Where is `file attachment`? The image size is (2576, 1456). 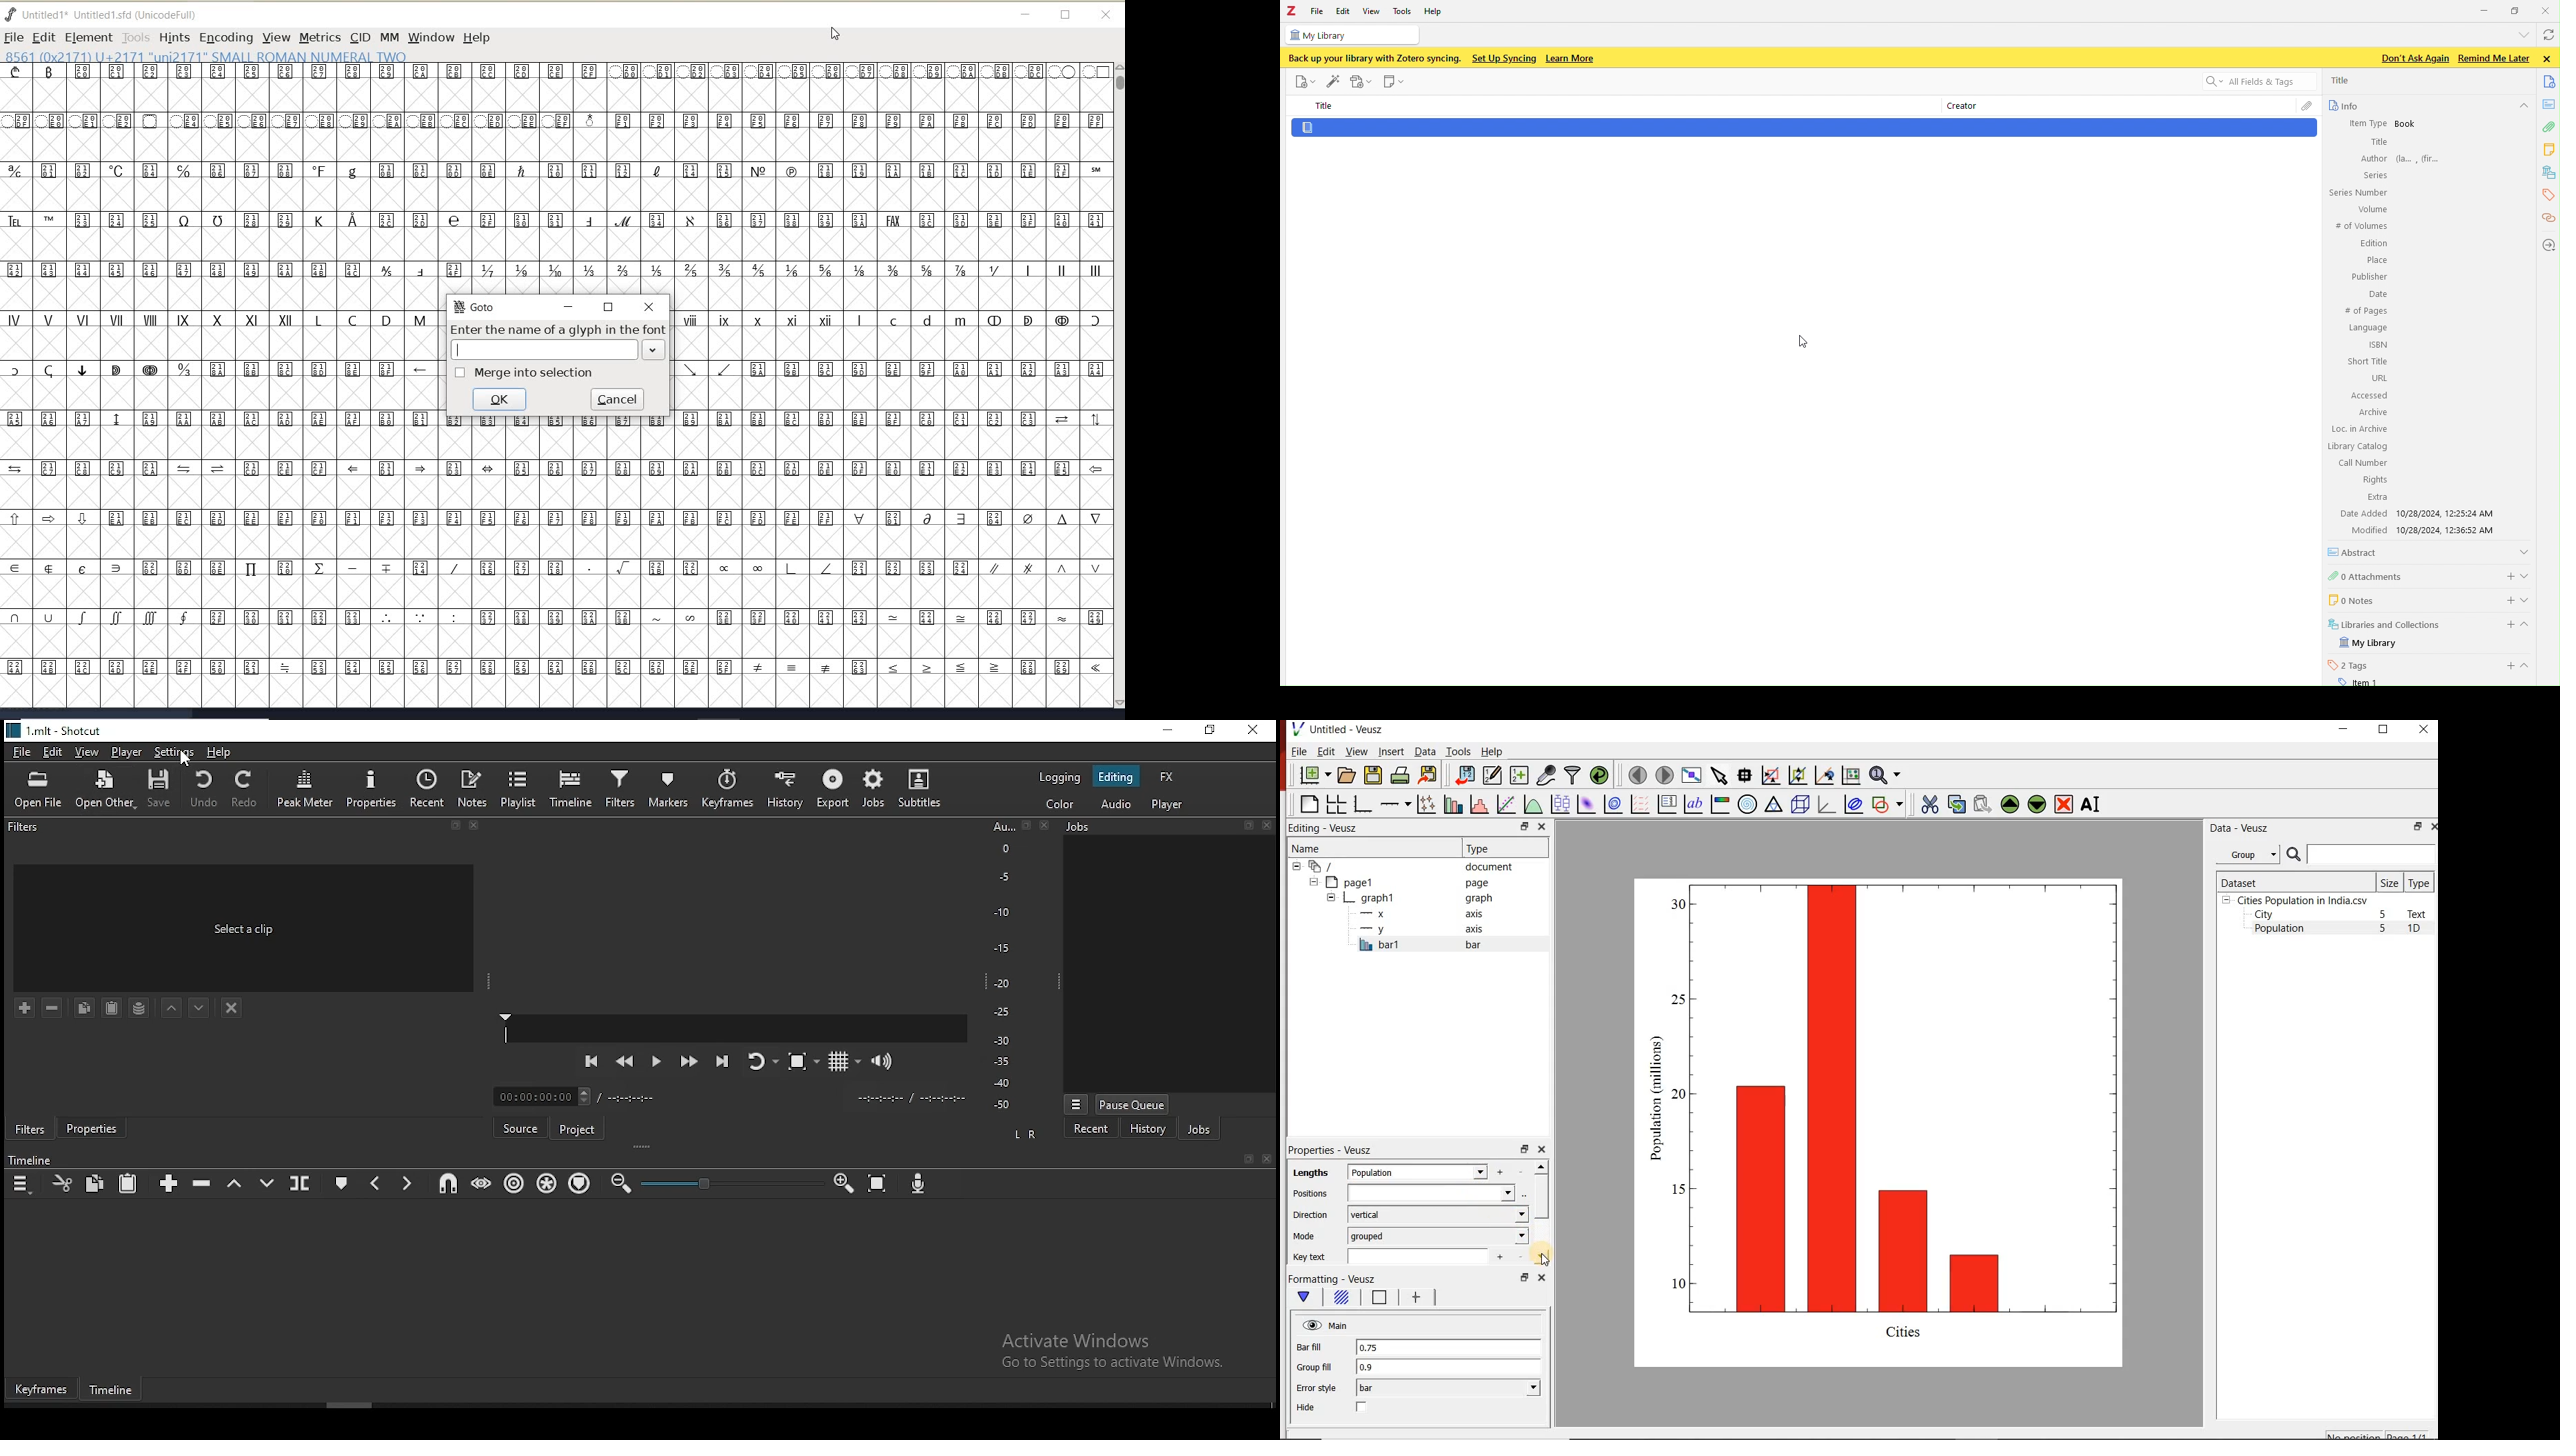
file attachment is located at coordinates (2306, 107).